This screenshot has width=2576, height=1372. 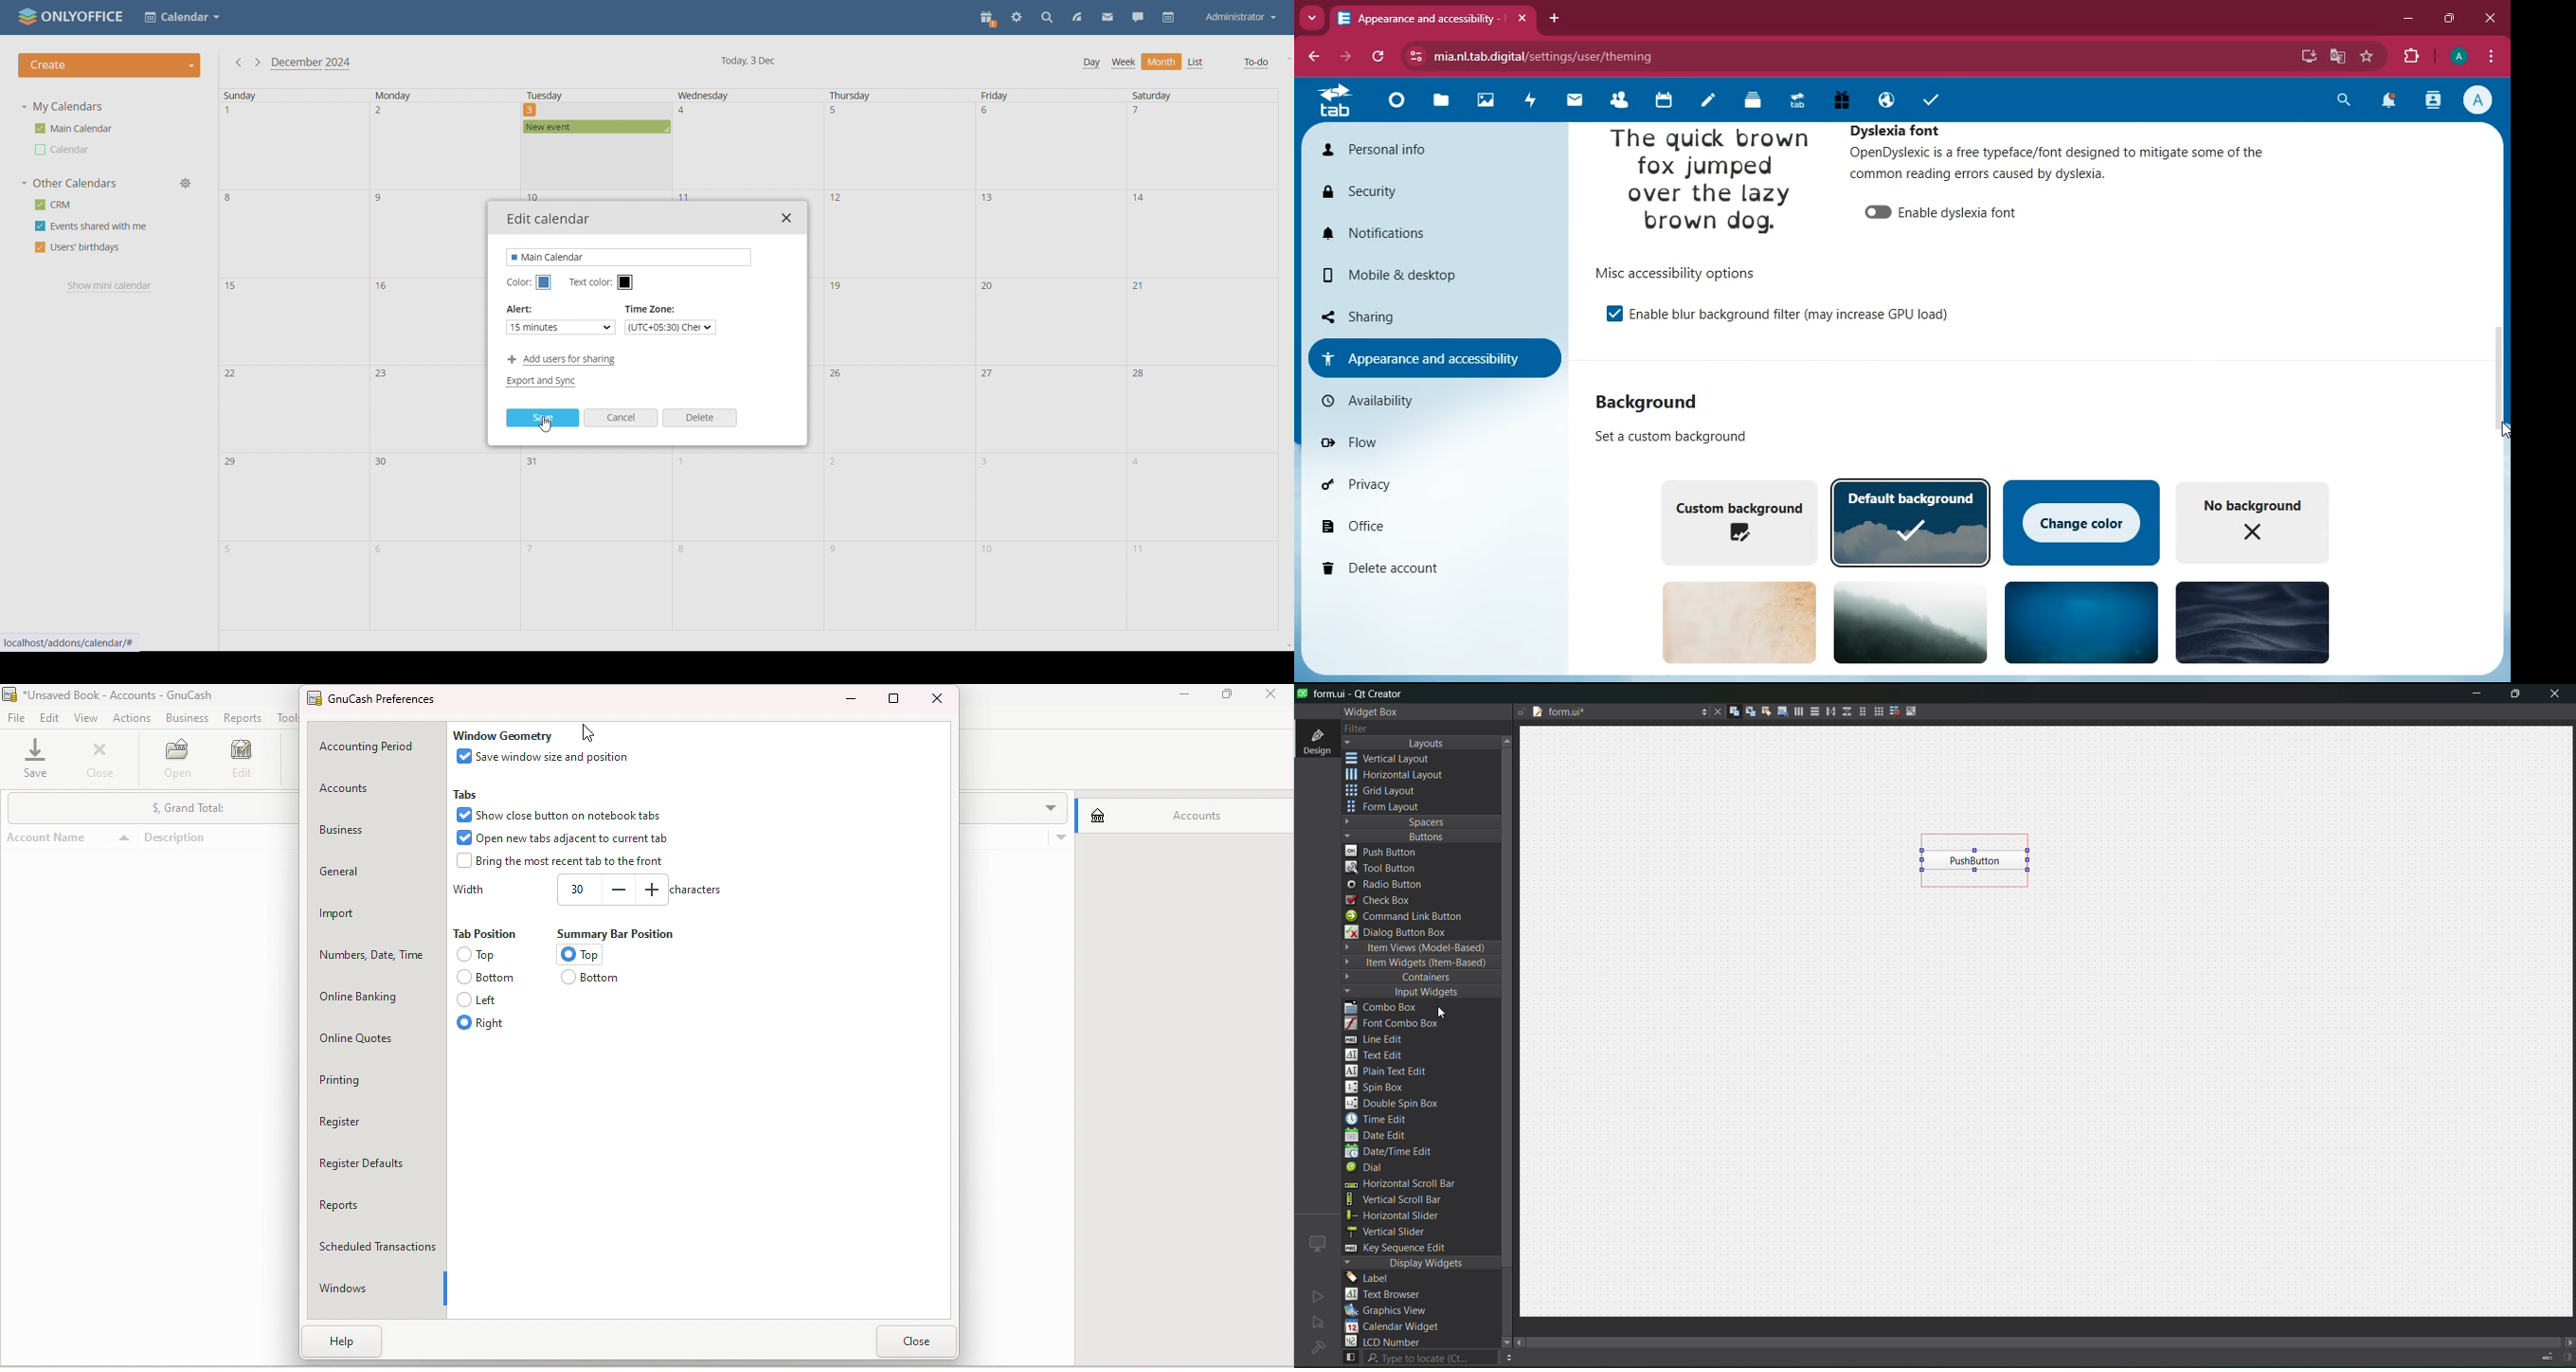 I want to click on Accounts, so click(x=1180, y=813).